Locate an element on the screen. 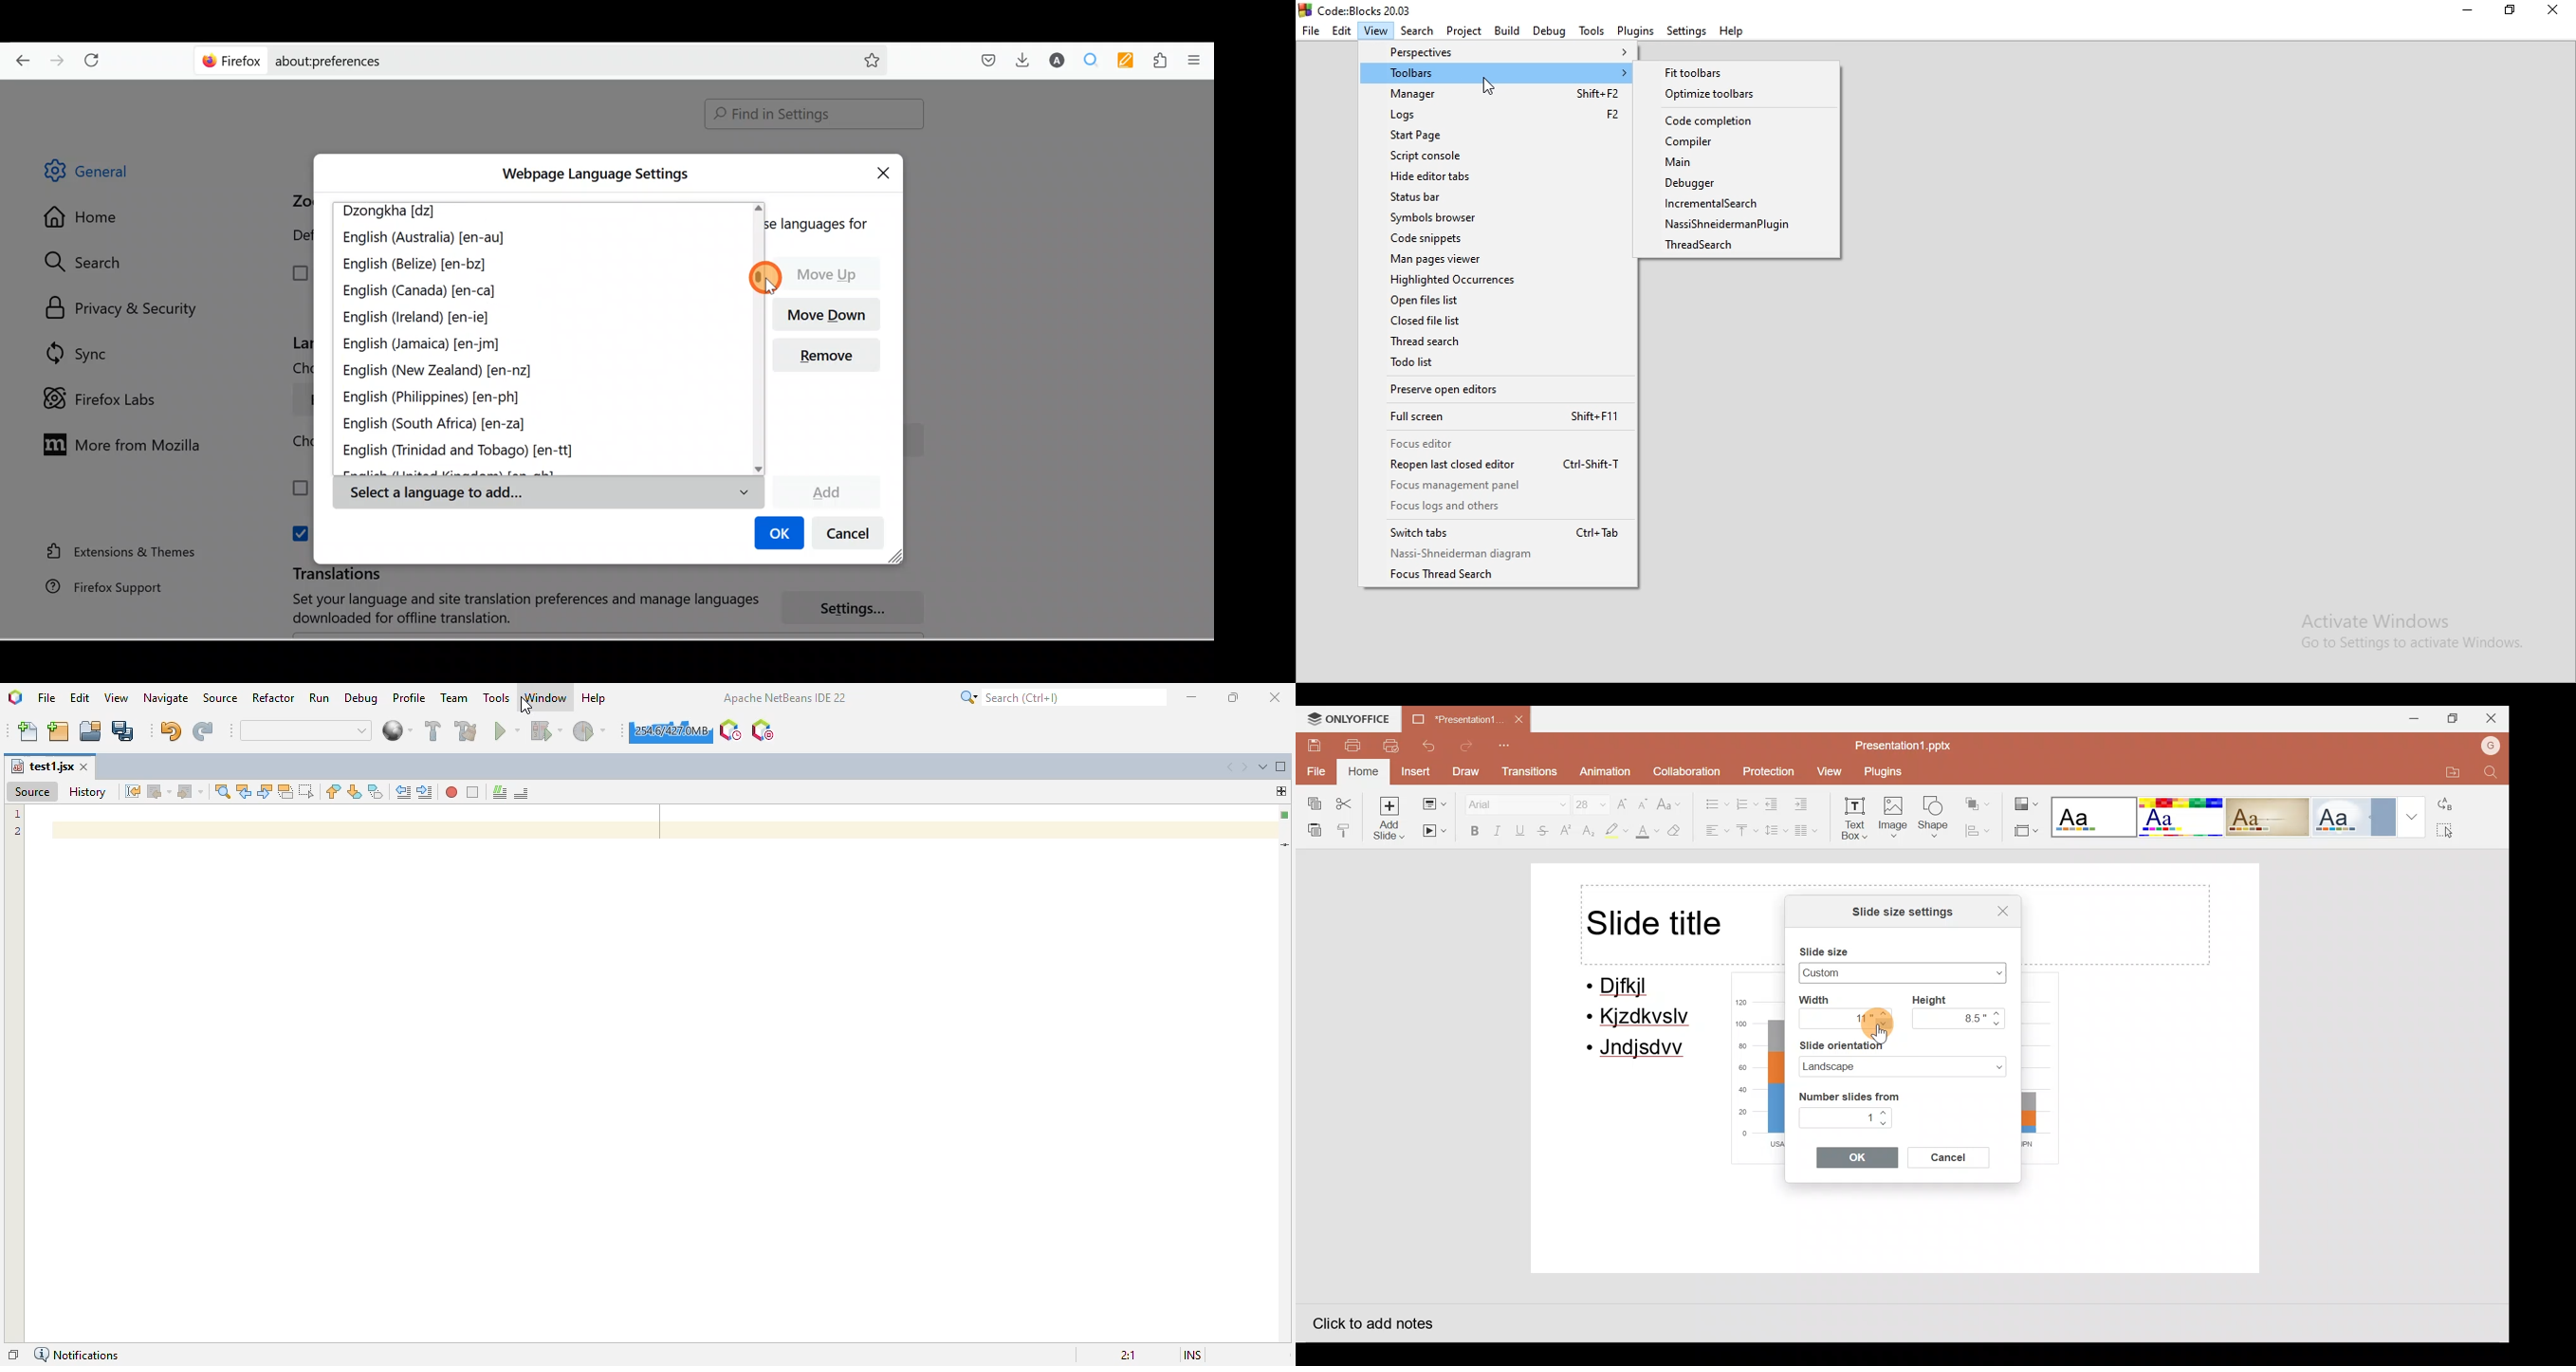 This screenshot has width=2576, height=1372. Font name is located at coordinates (1509, 802).